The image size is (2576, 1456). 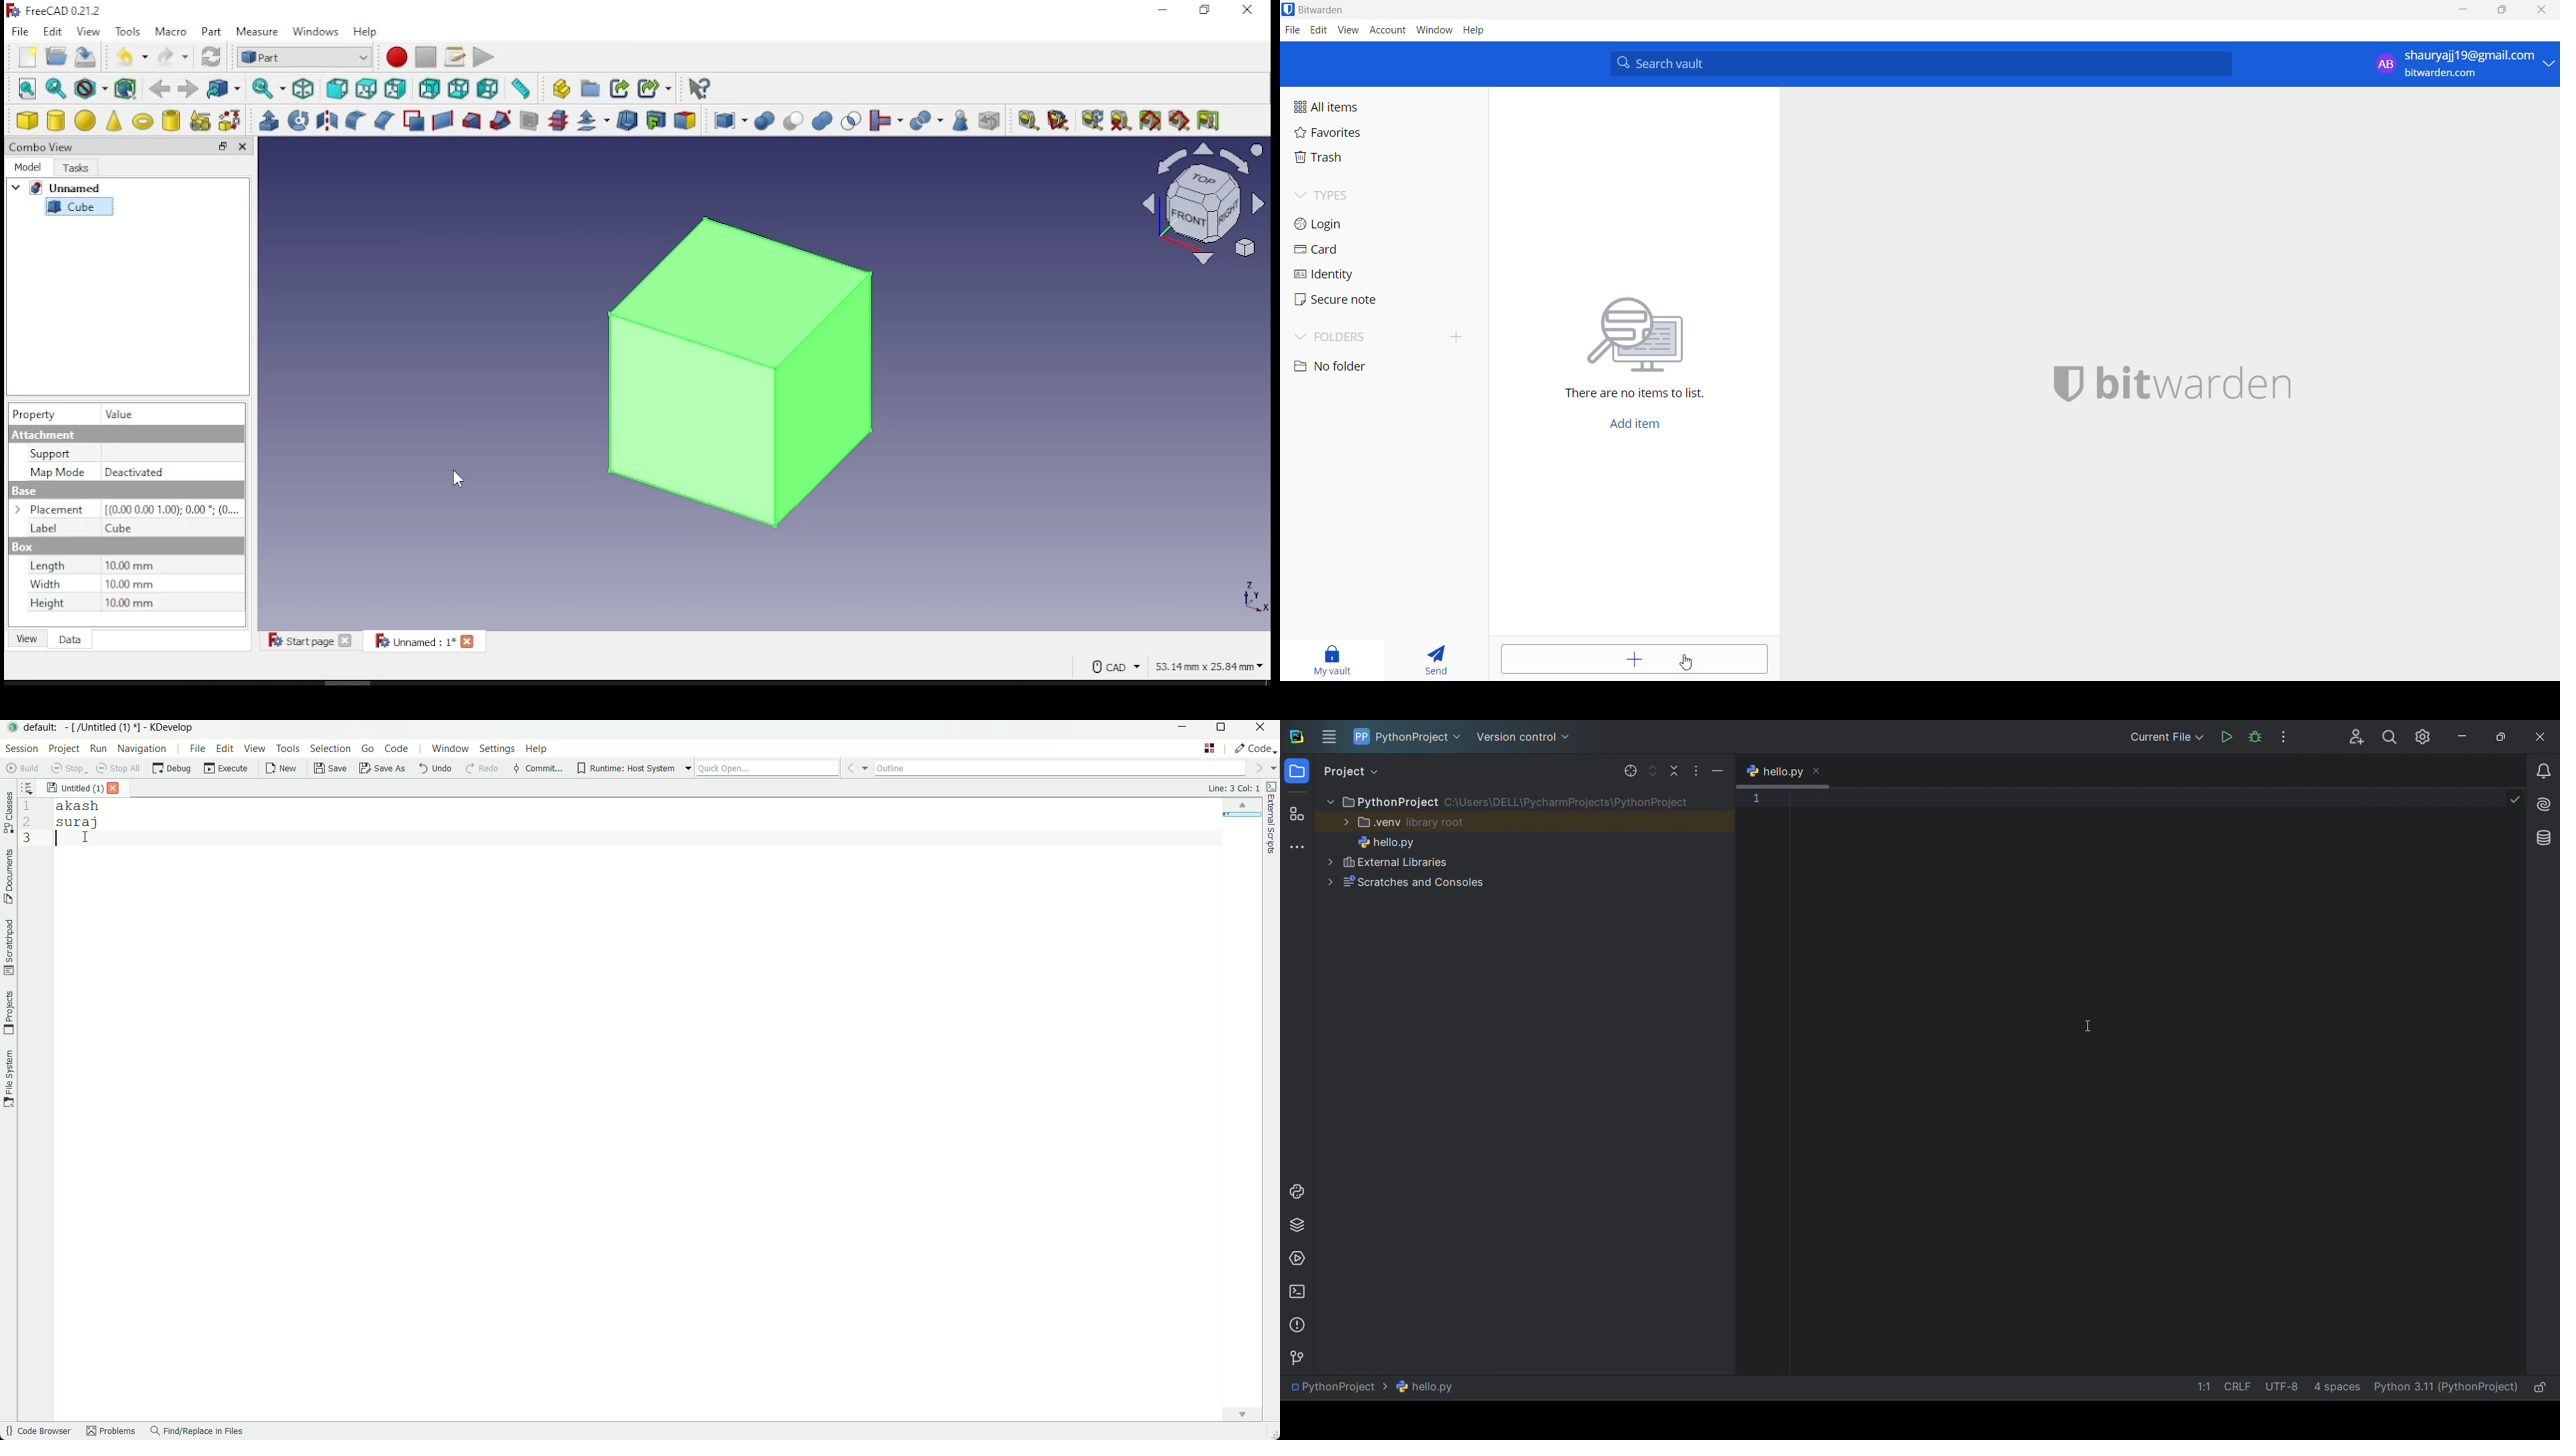 I want to click on stop all, so click(x=117, y=768).